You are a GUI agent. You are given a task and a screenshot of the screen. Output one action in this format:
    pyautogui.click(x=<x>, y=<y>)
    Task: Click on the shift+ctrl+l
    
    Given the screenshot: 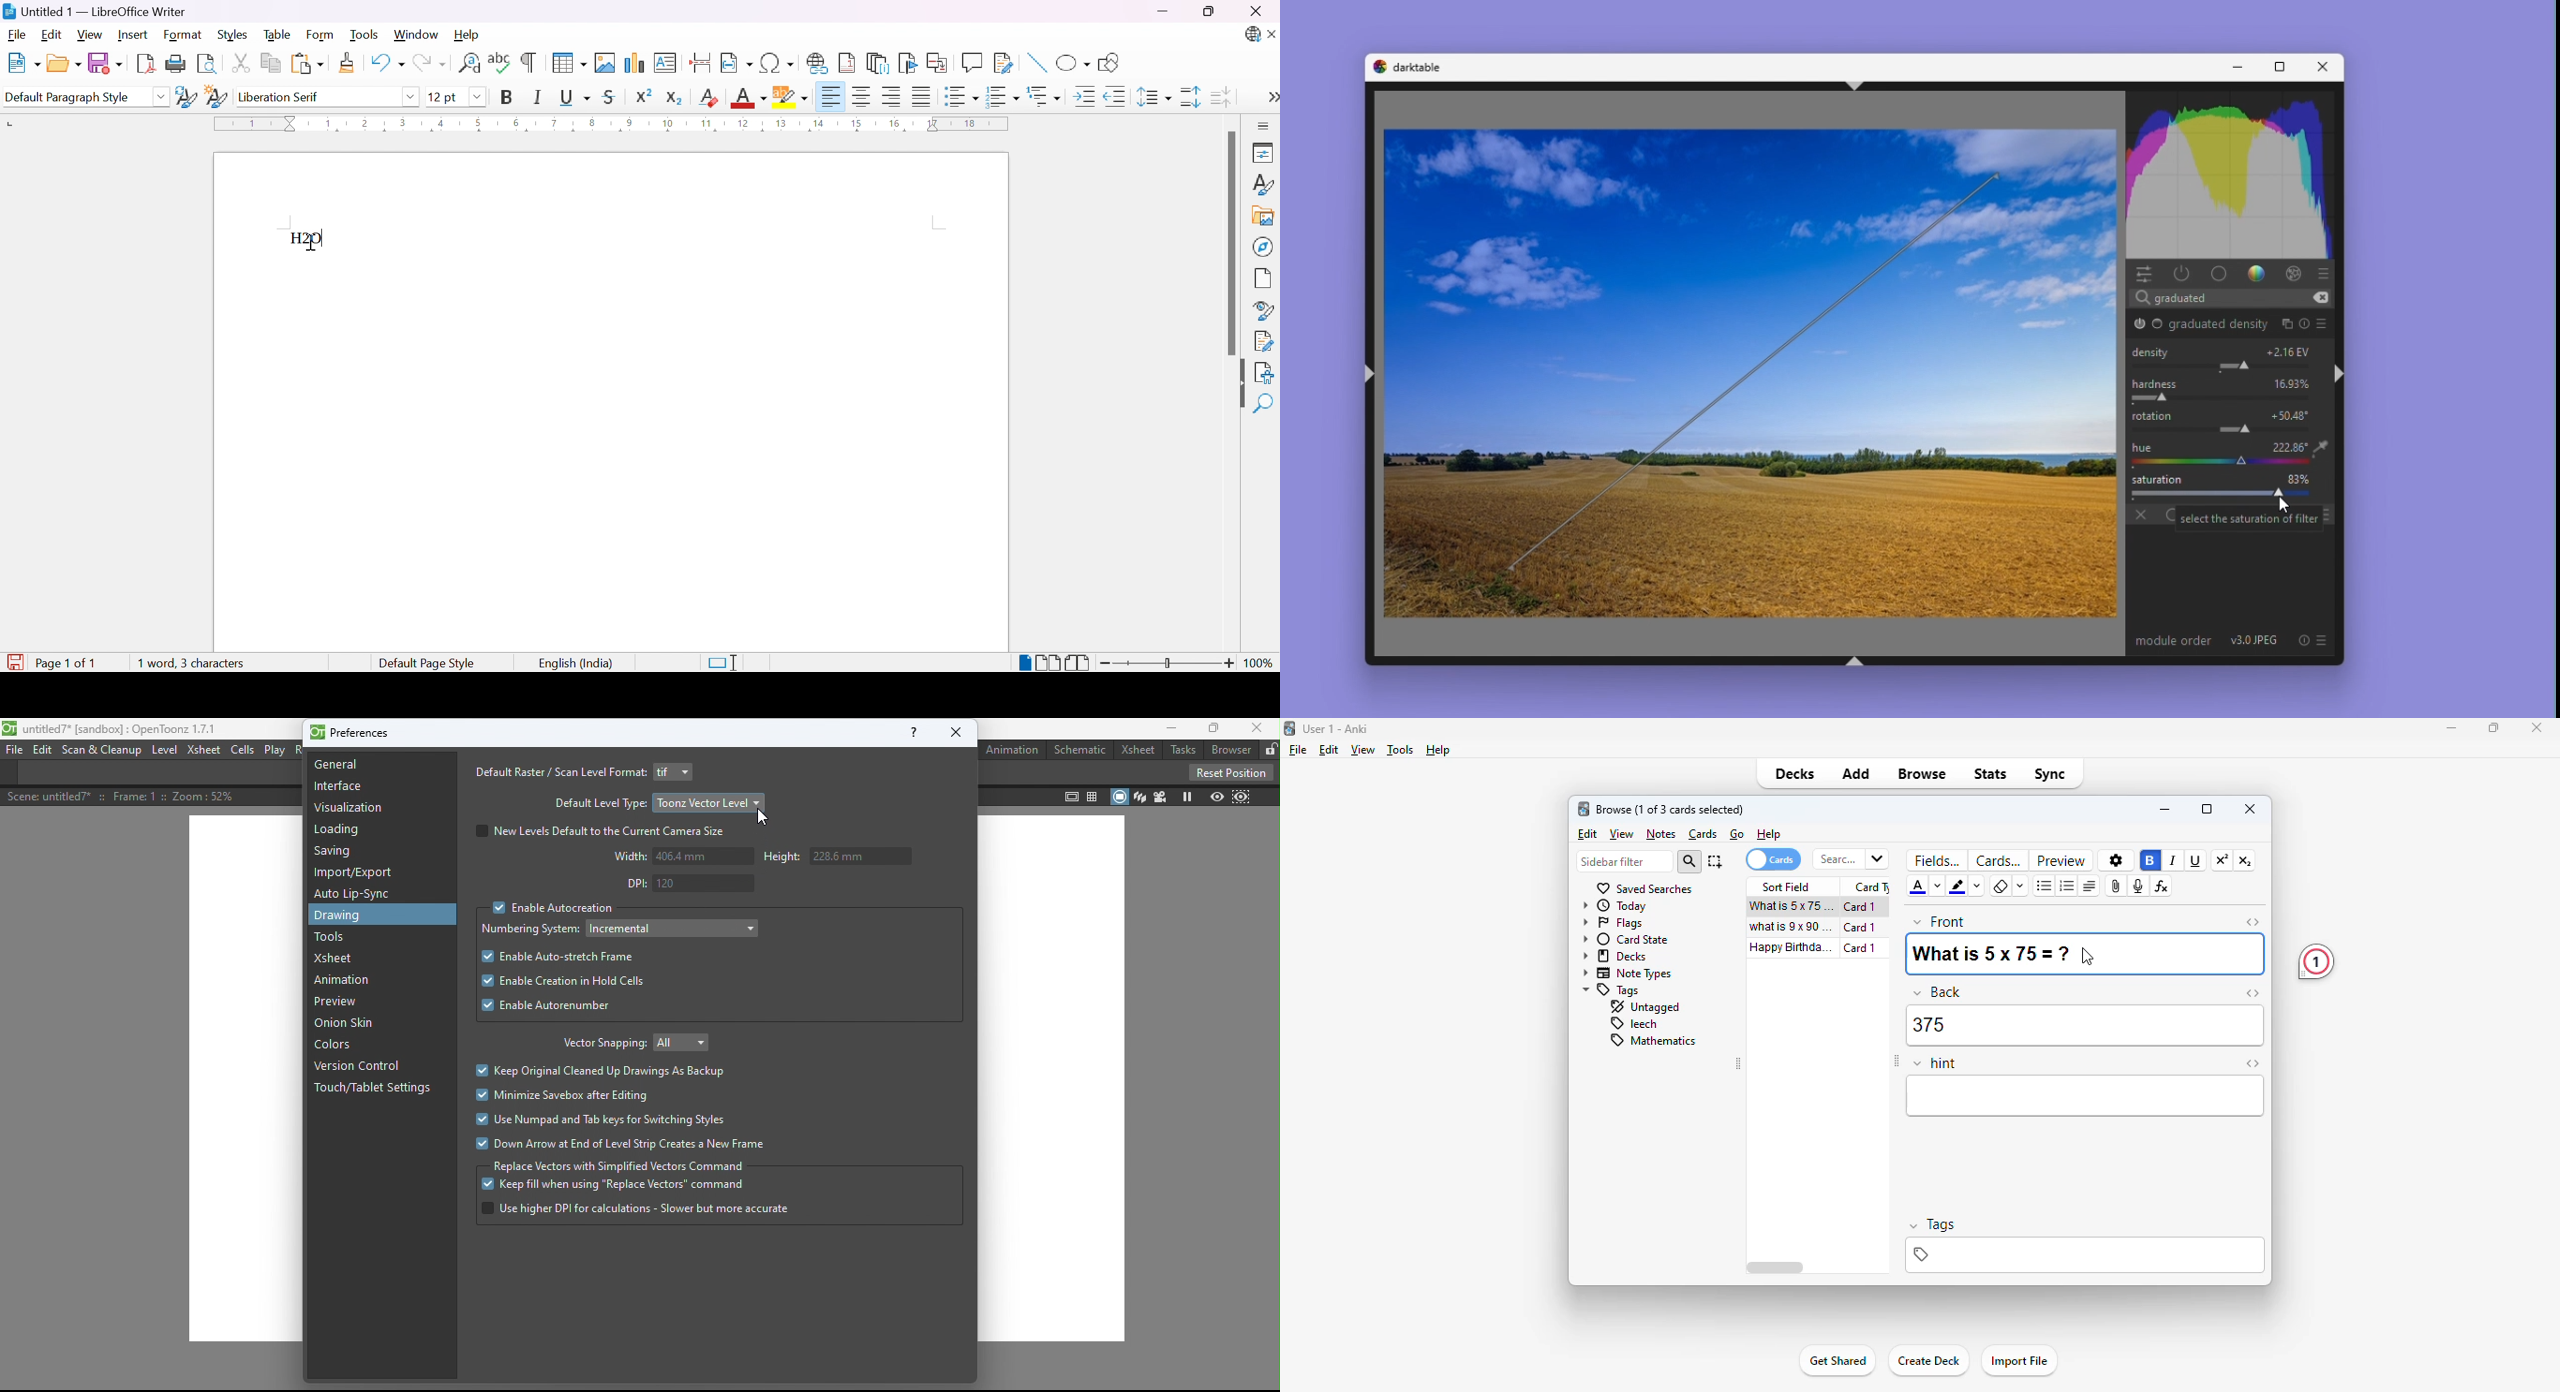 What is the action you would take?
    pyautogui.click(x=1373, y=377)
    